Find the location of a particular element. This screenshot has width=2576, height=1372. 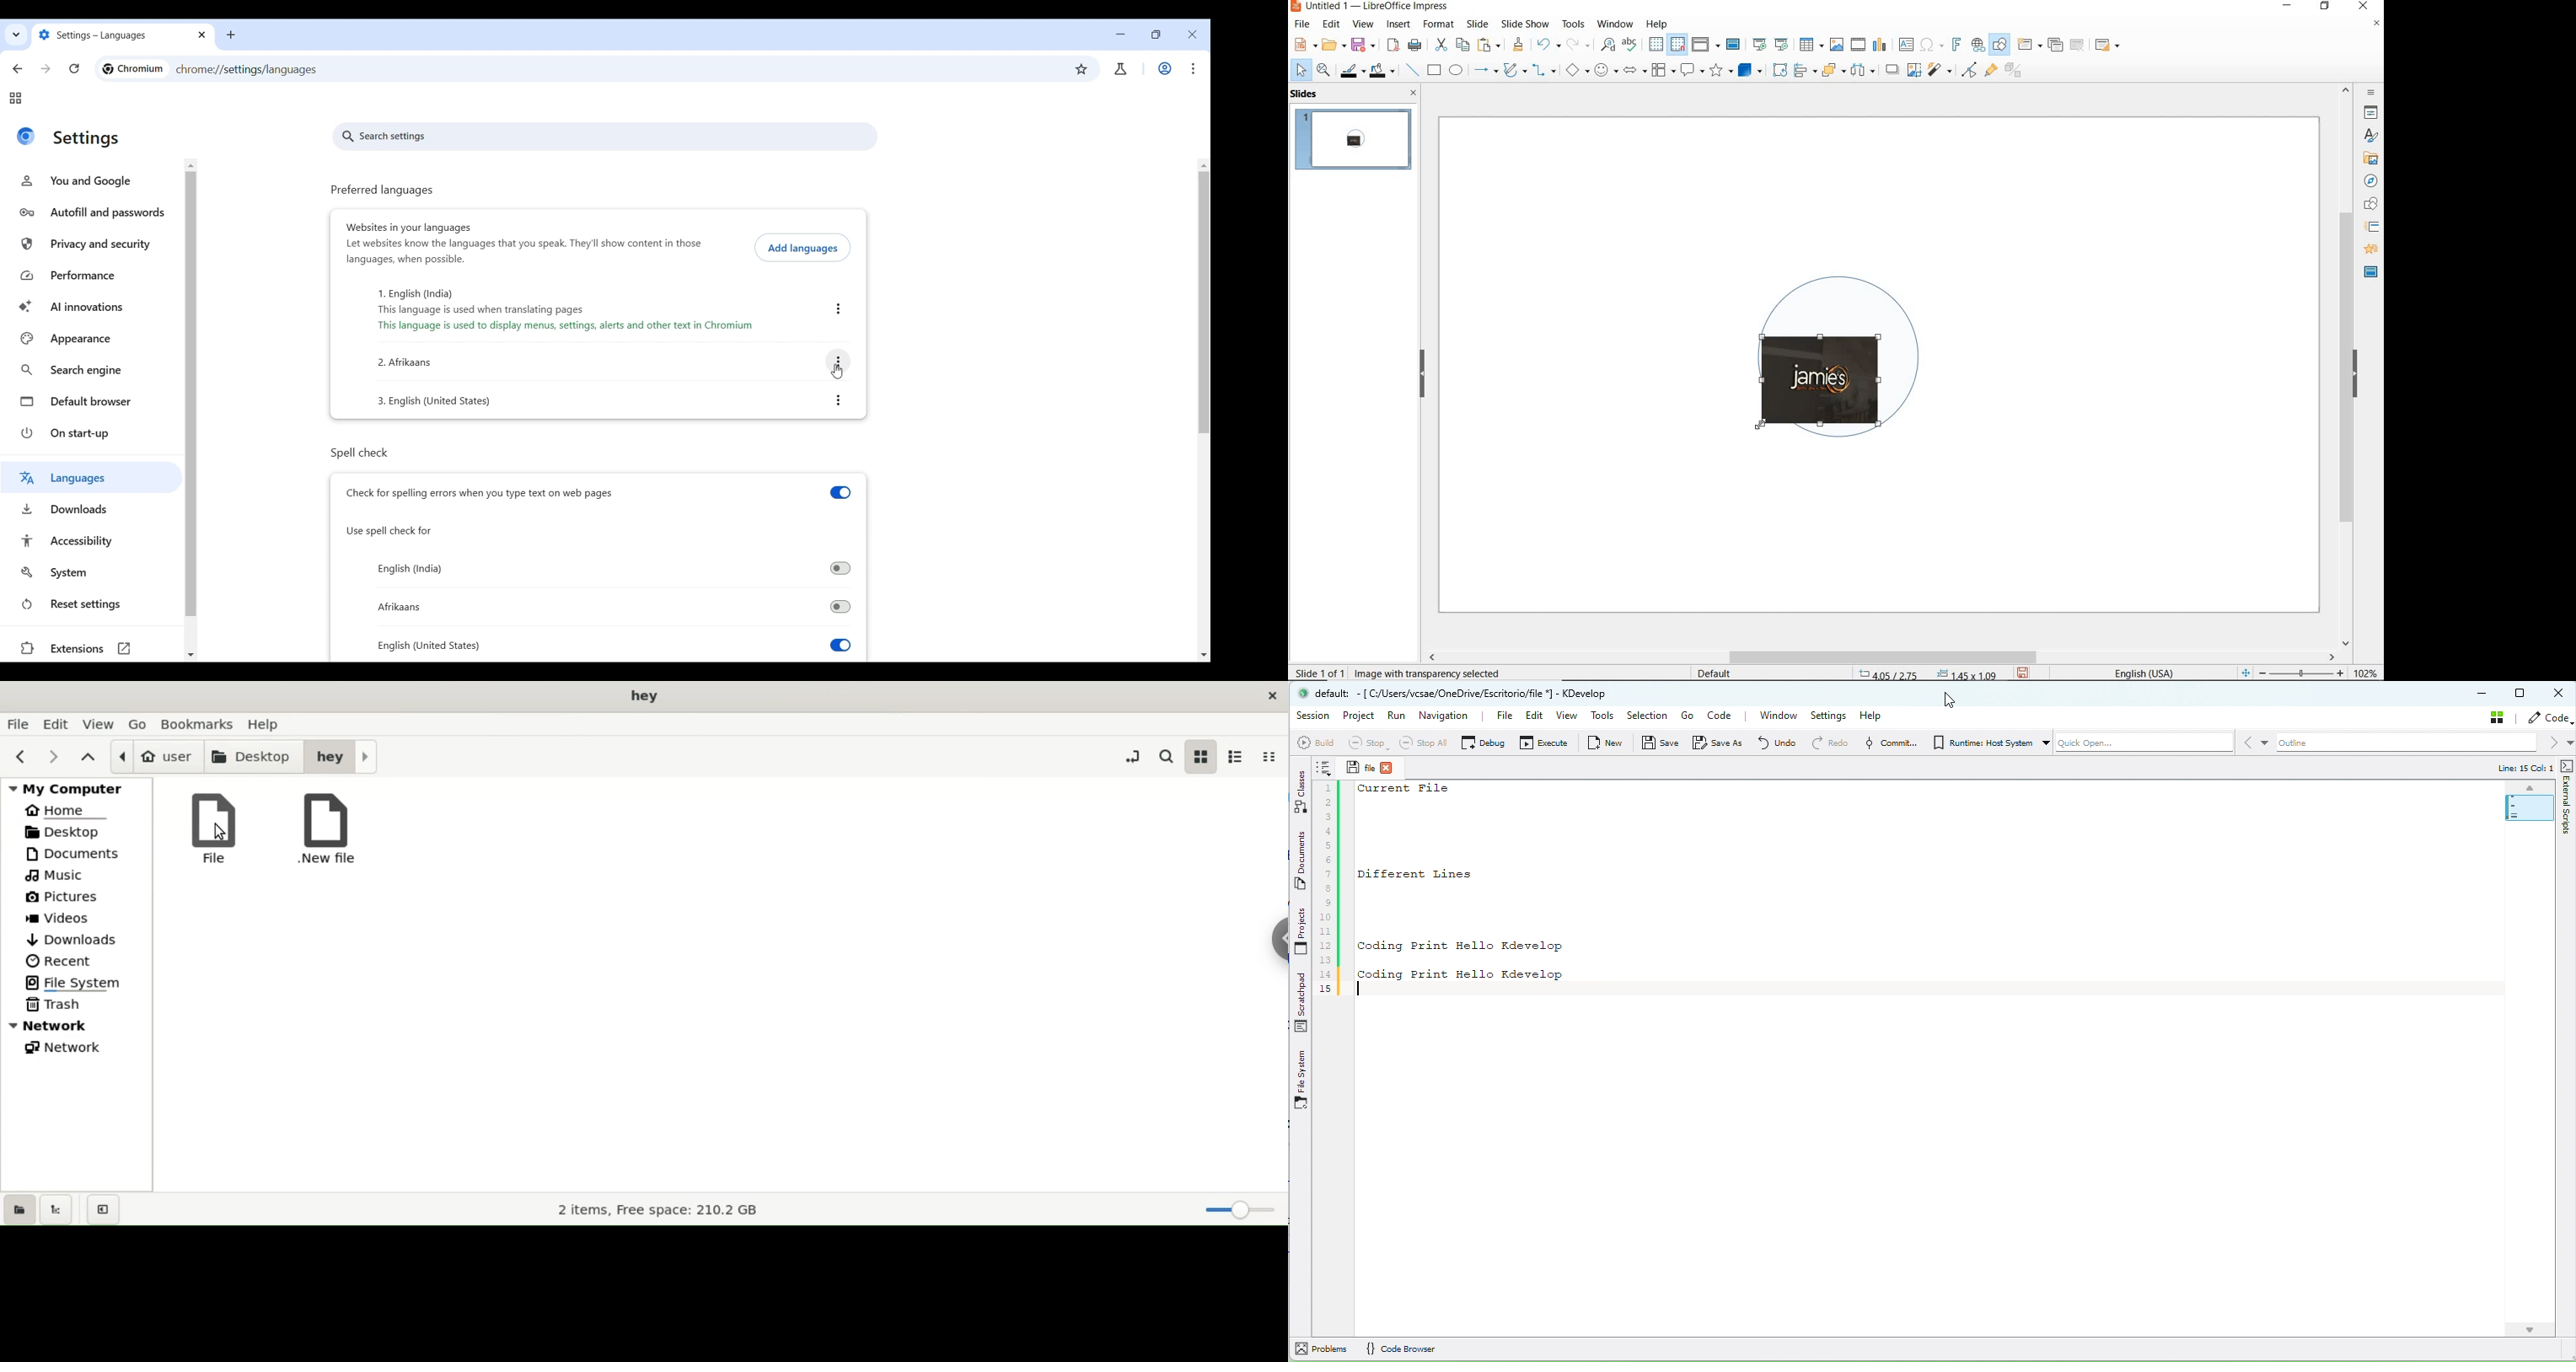

Extensions is located at coordinates (90, 649).